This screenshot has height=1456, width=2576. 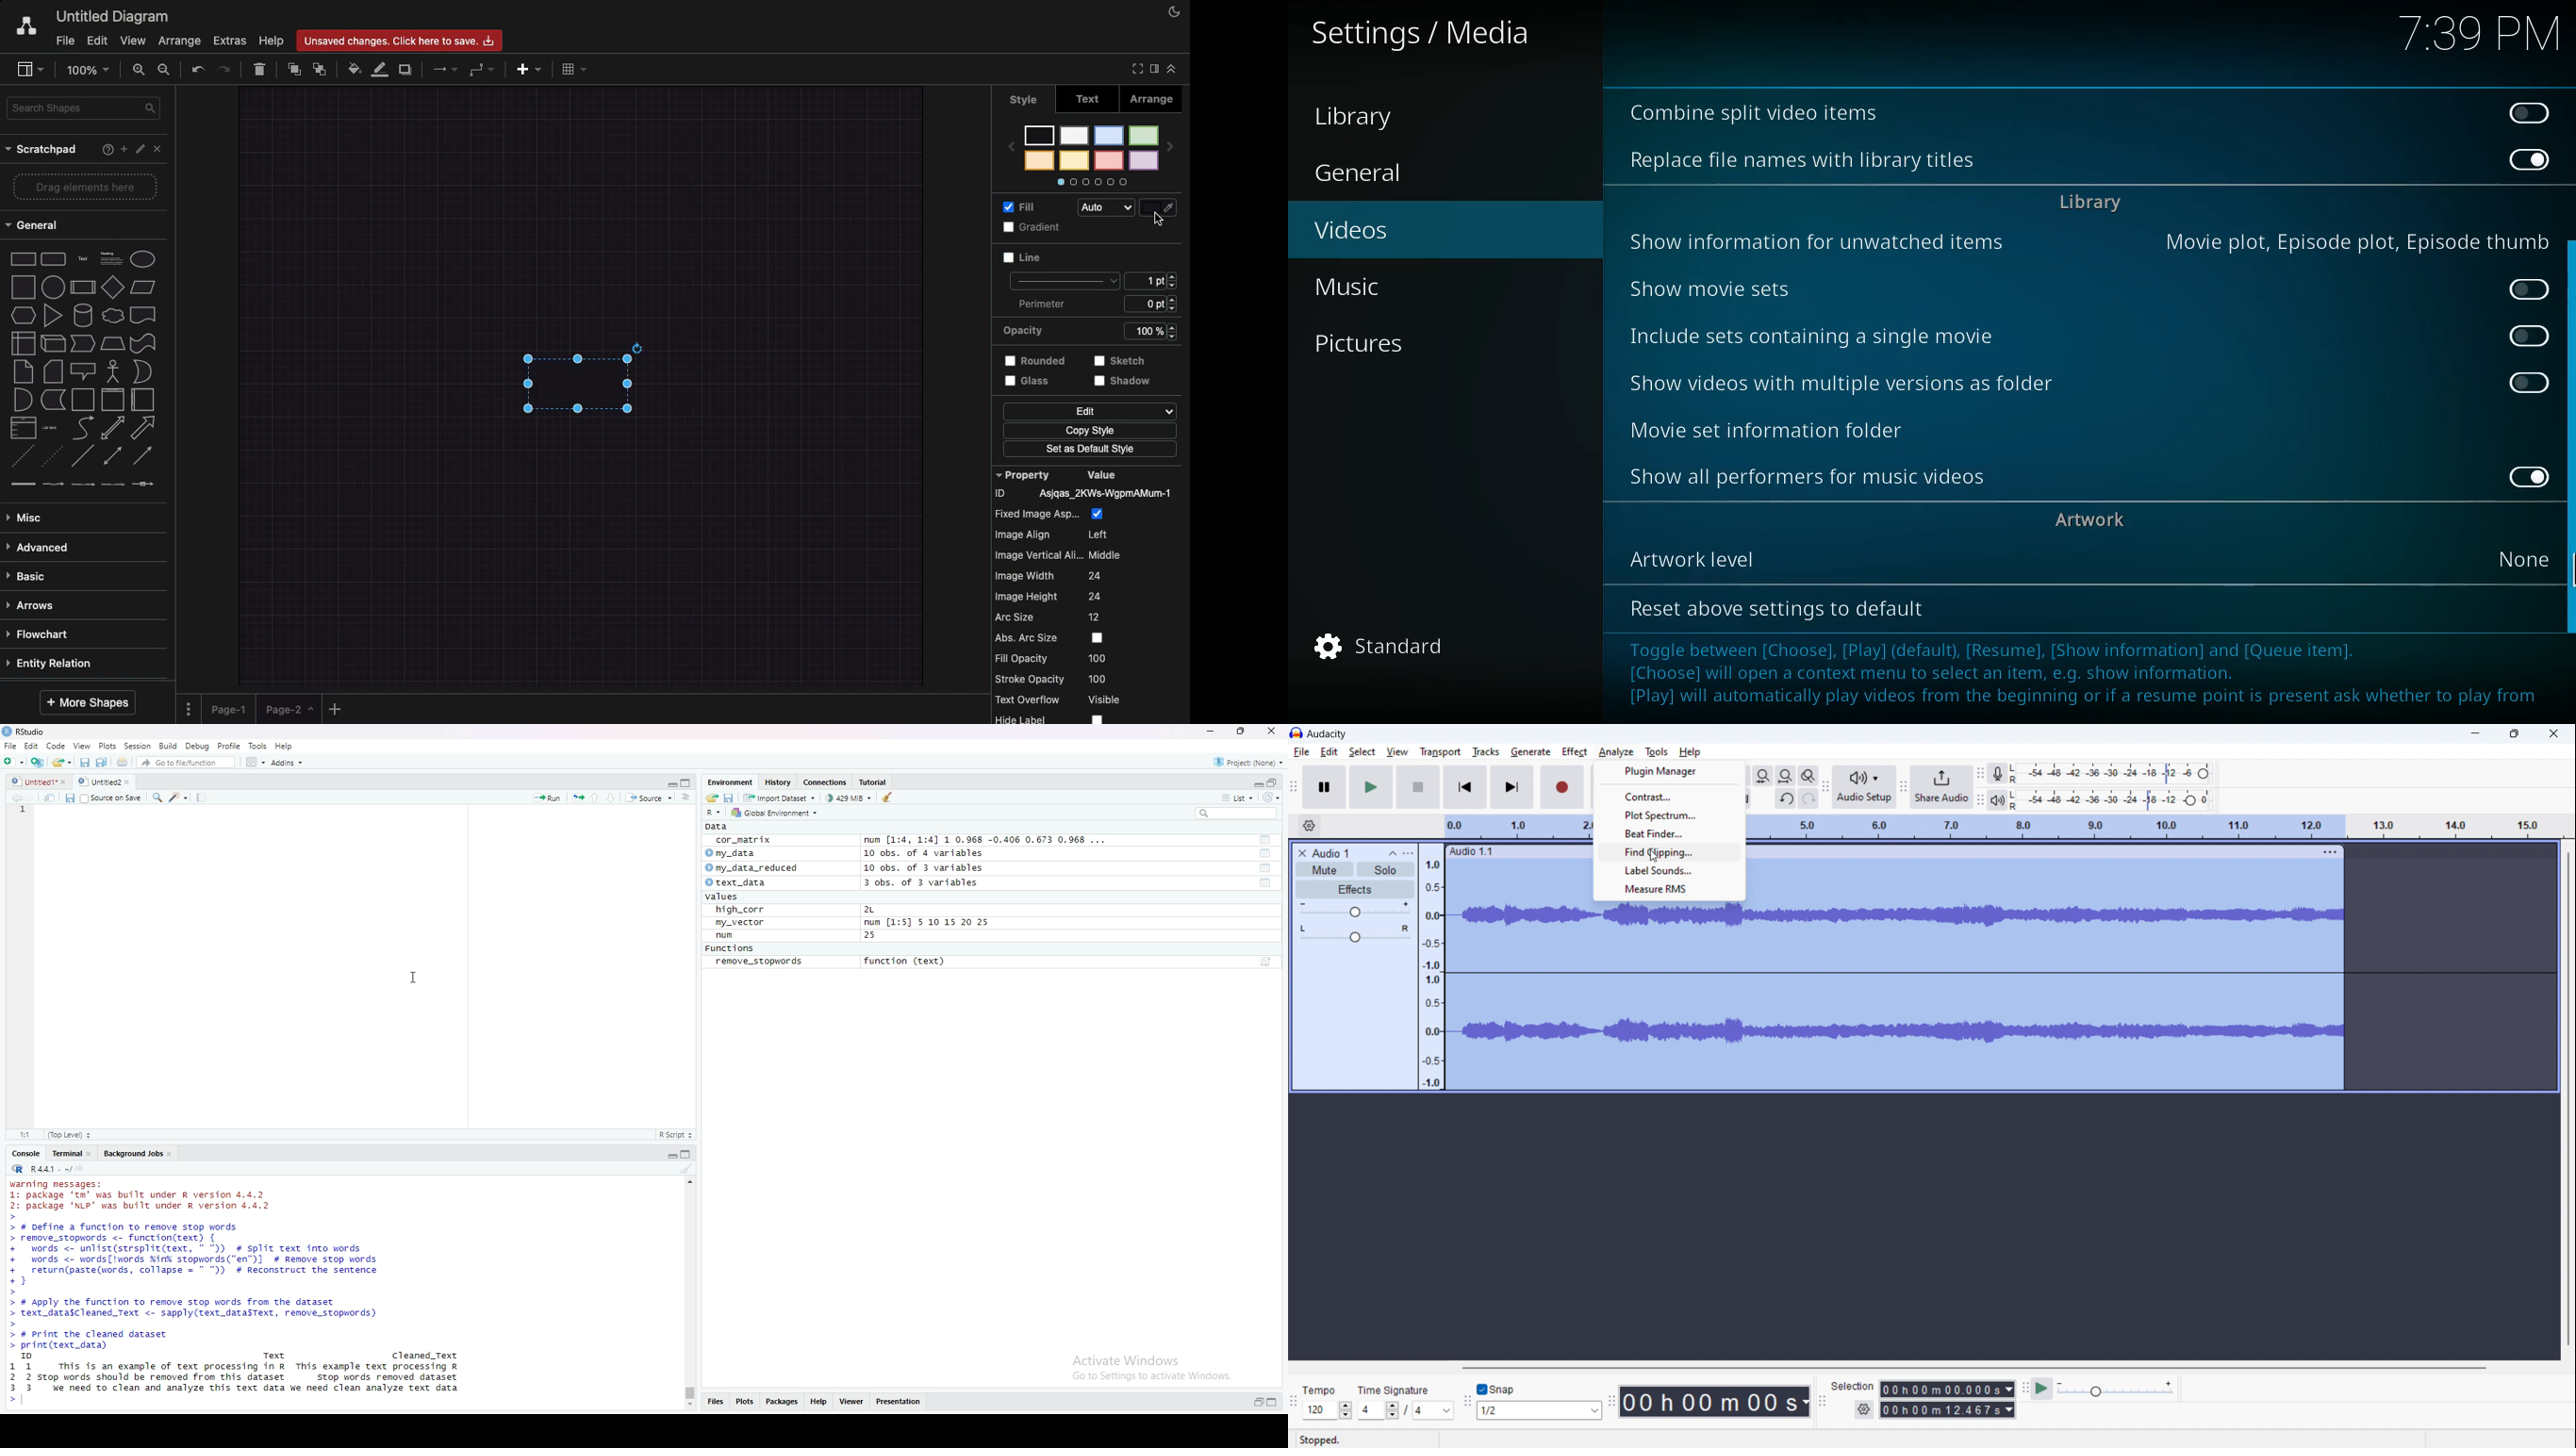 I want to click on Help, so click(x=284, y=745).